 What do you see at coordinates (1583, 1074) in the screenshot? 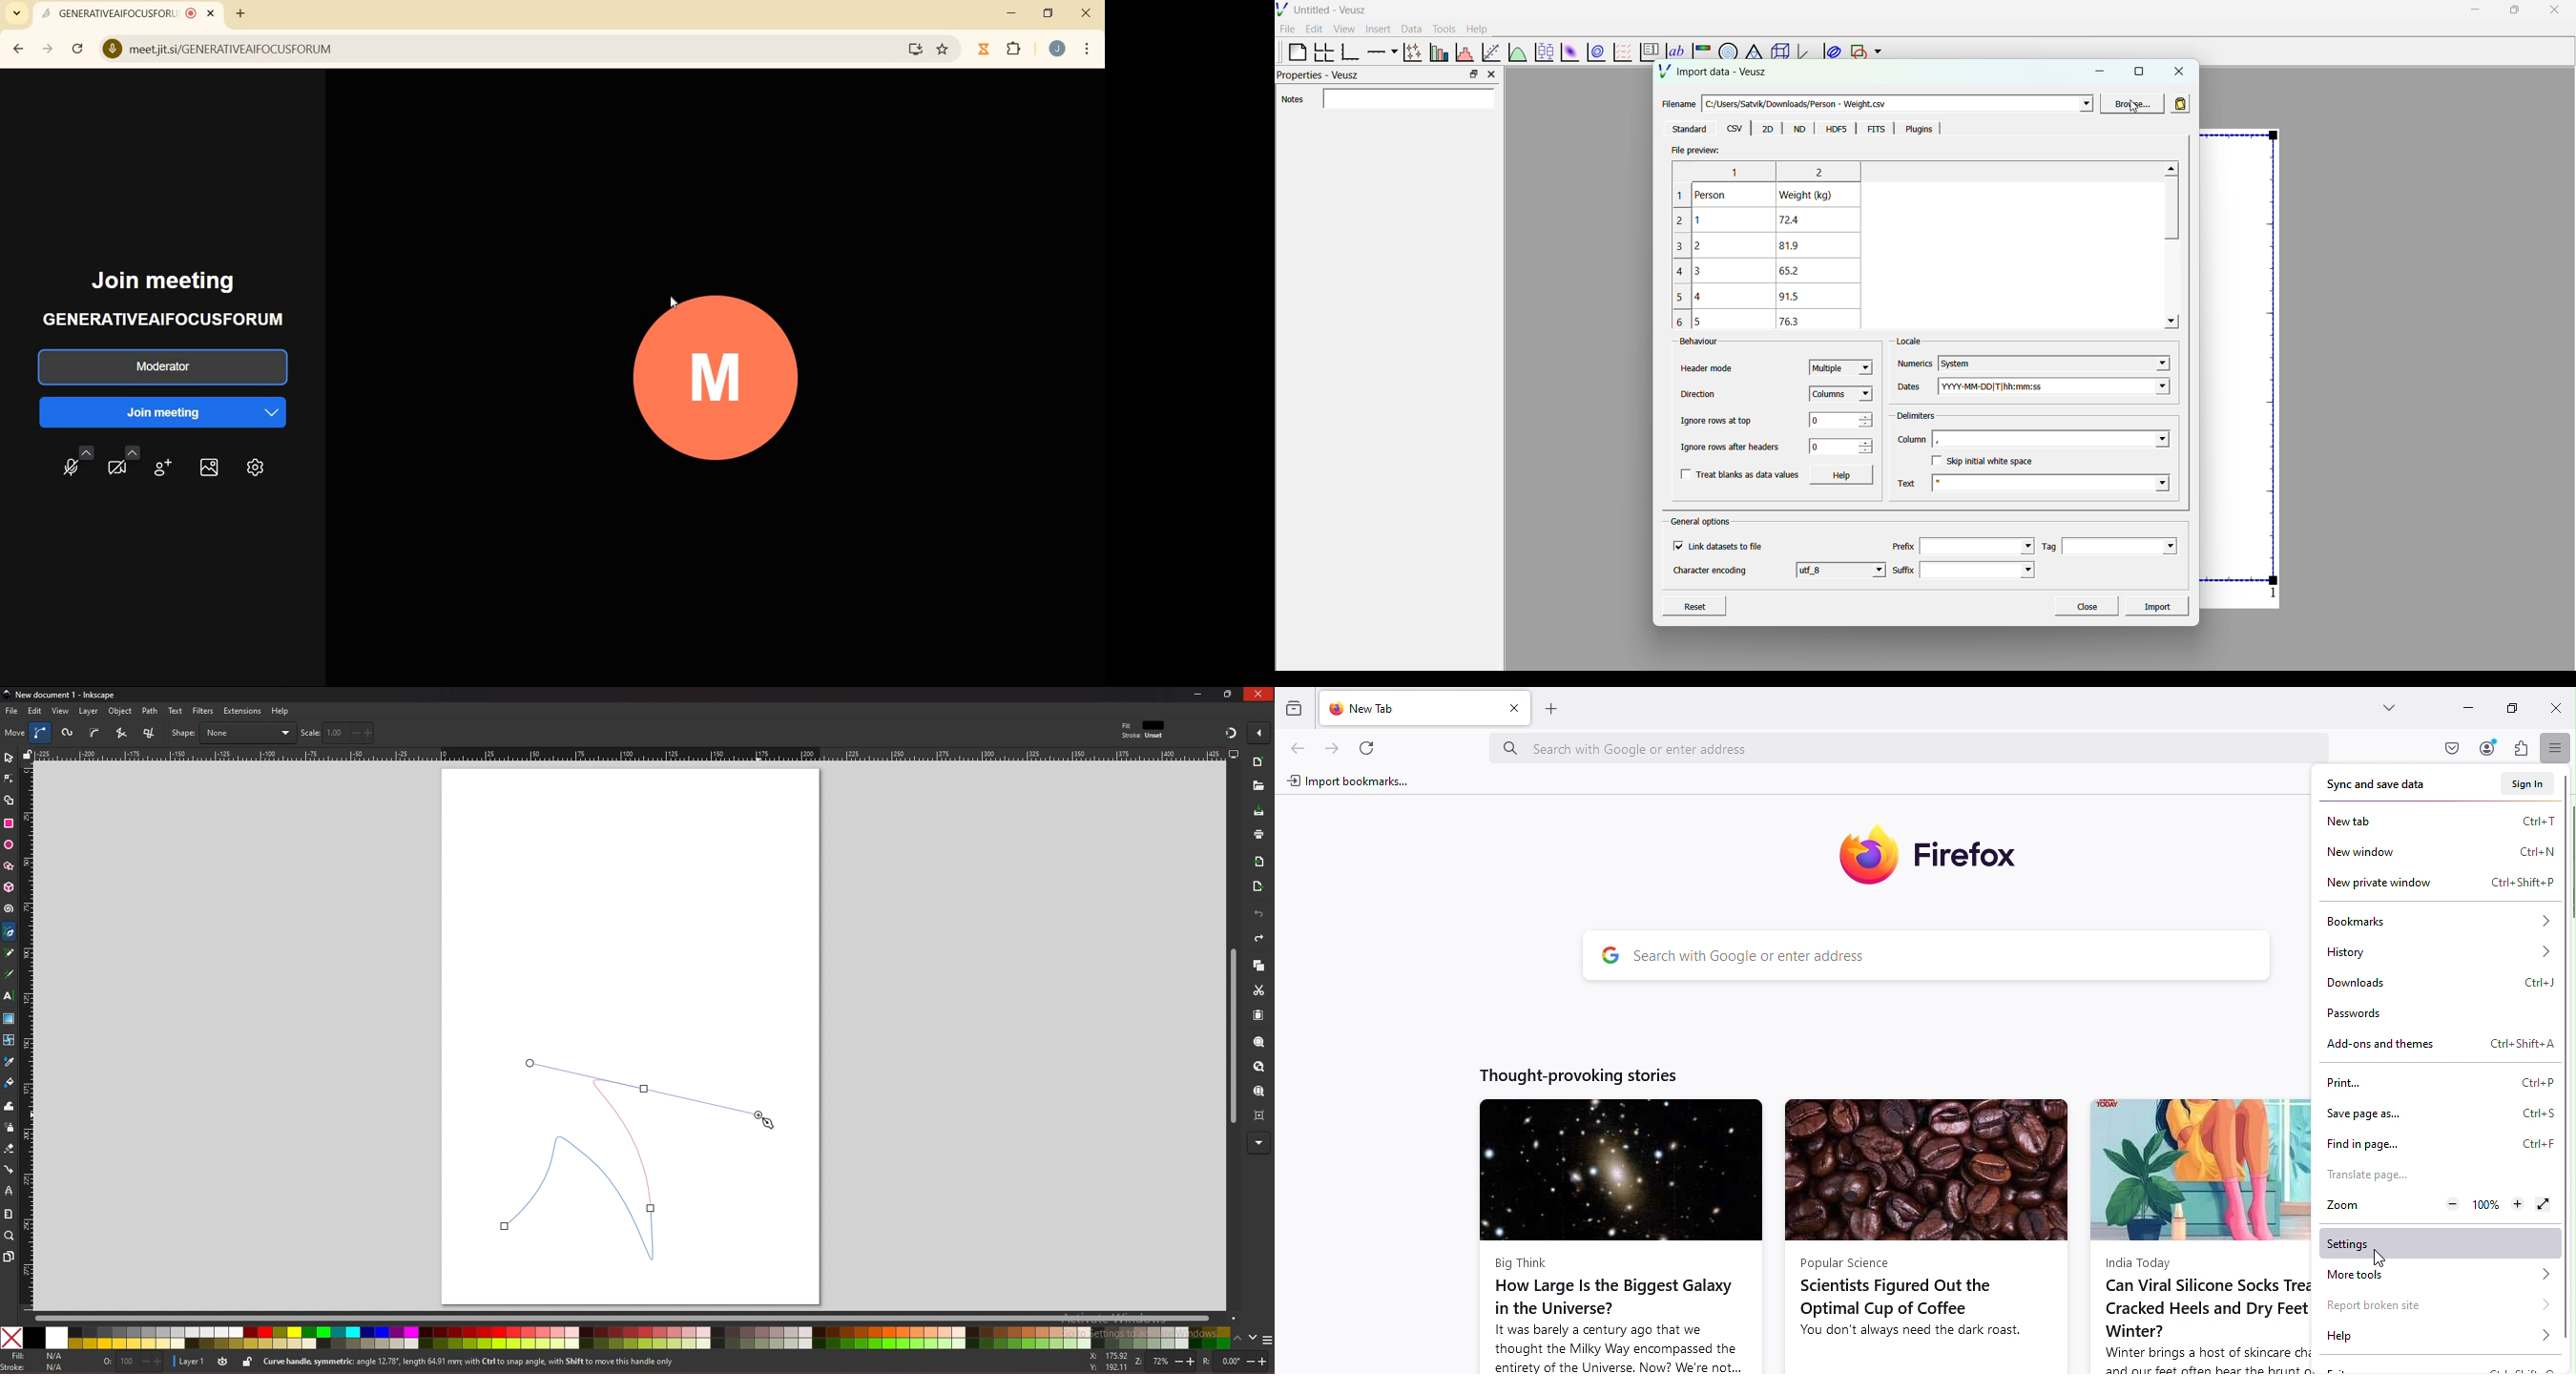
I see `Thought-provoking stories` at bounding box center [1583, 1074].